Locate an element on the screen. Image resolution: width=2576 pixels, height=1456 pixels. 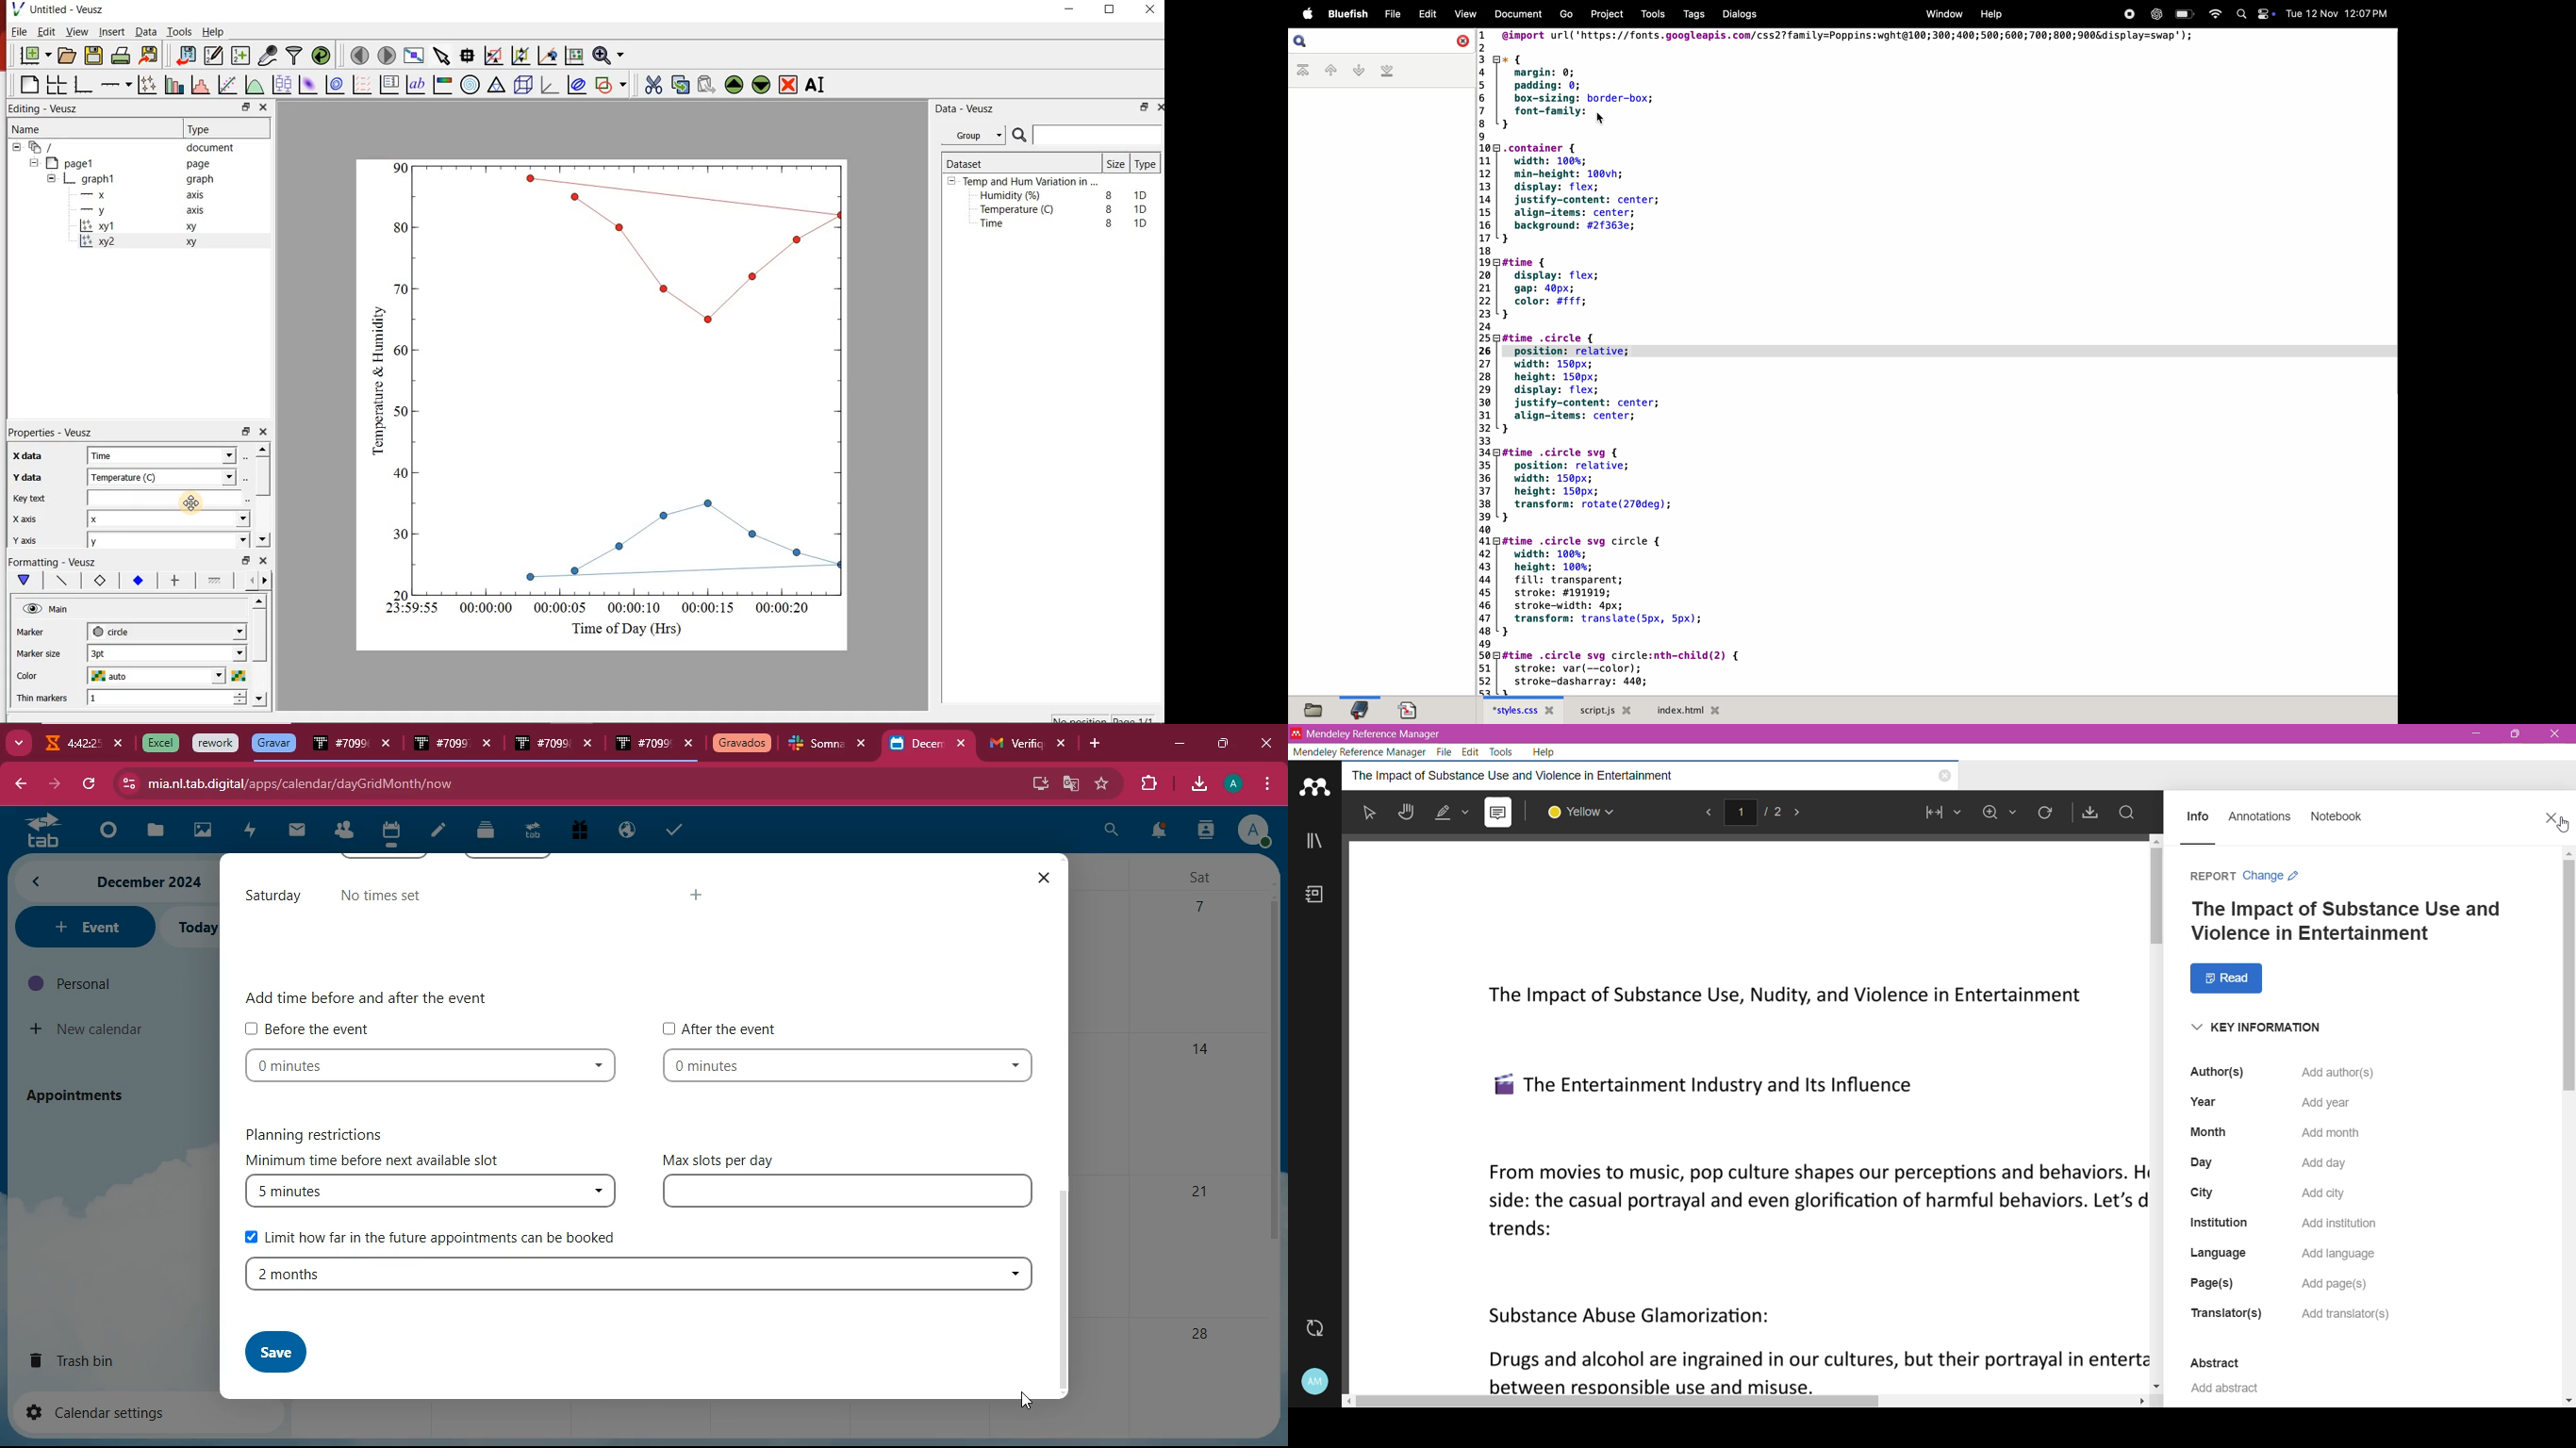
profile is located at coordinates (1236, 783).